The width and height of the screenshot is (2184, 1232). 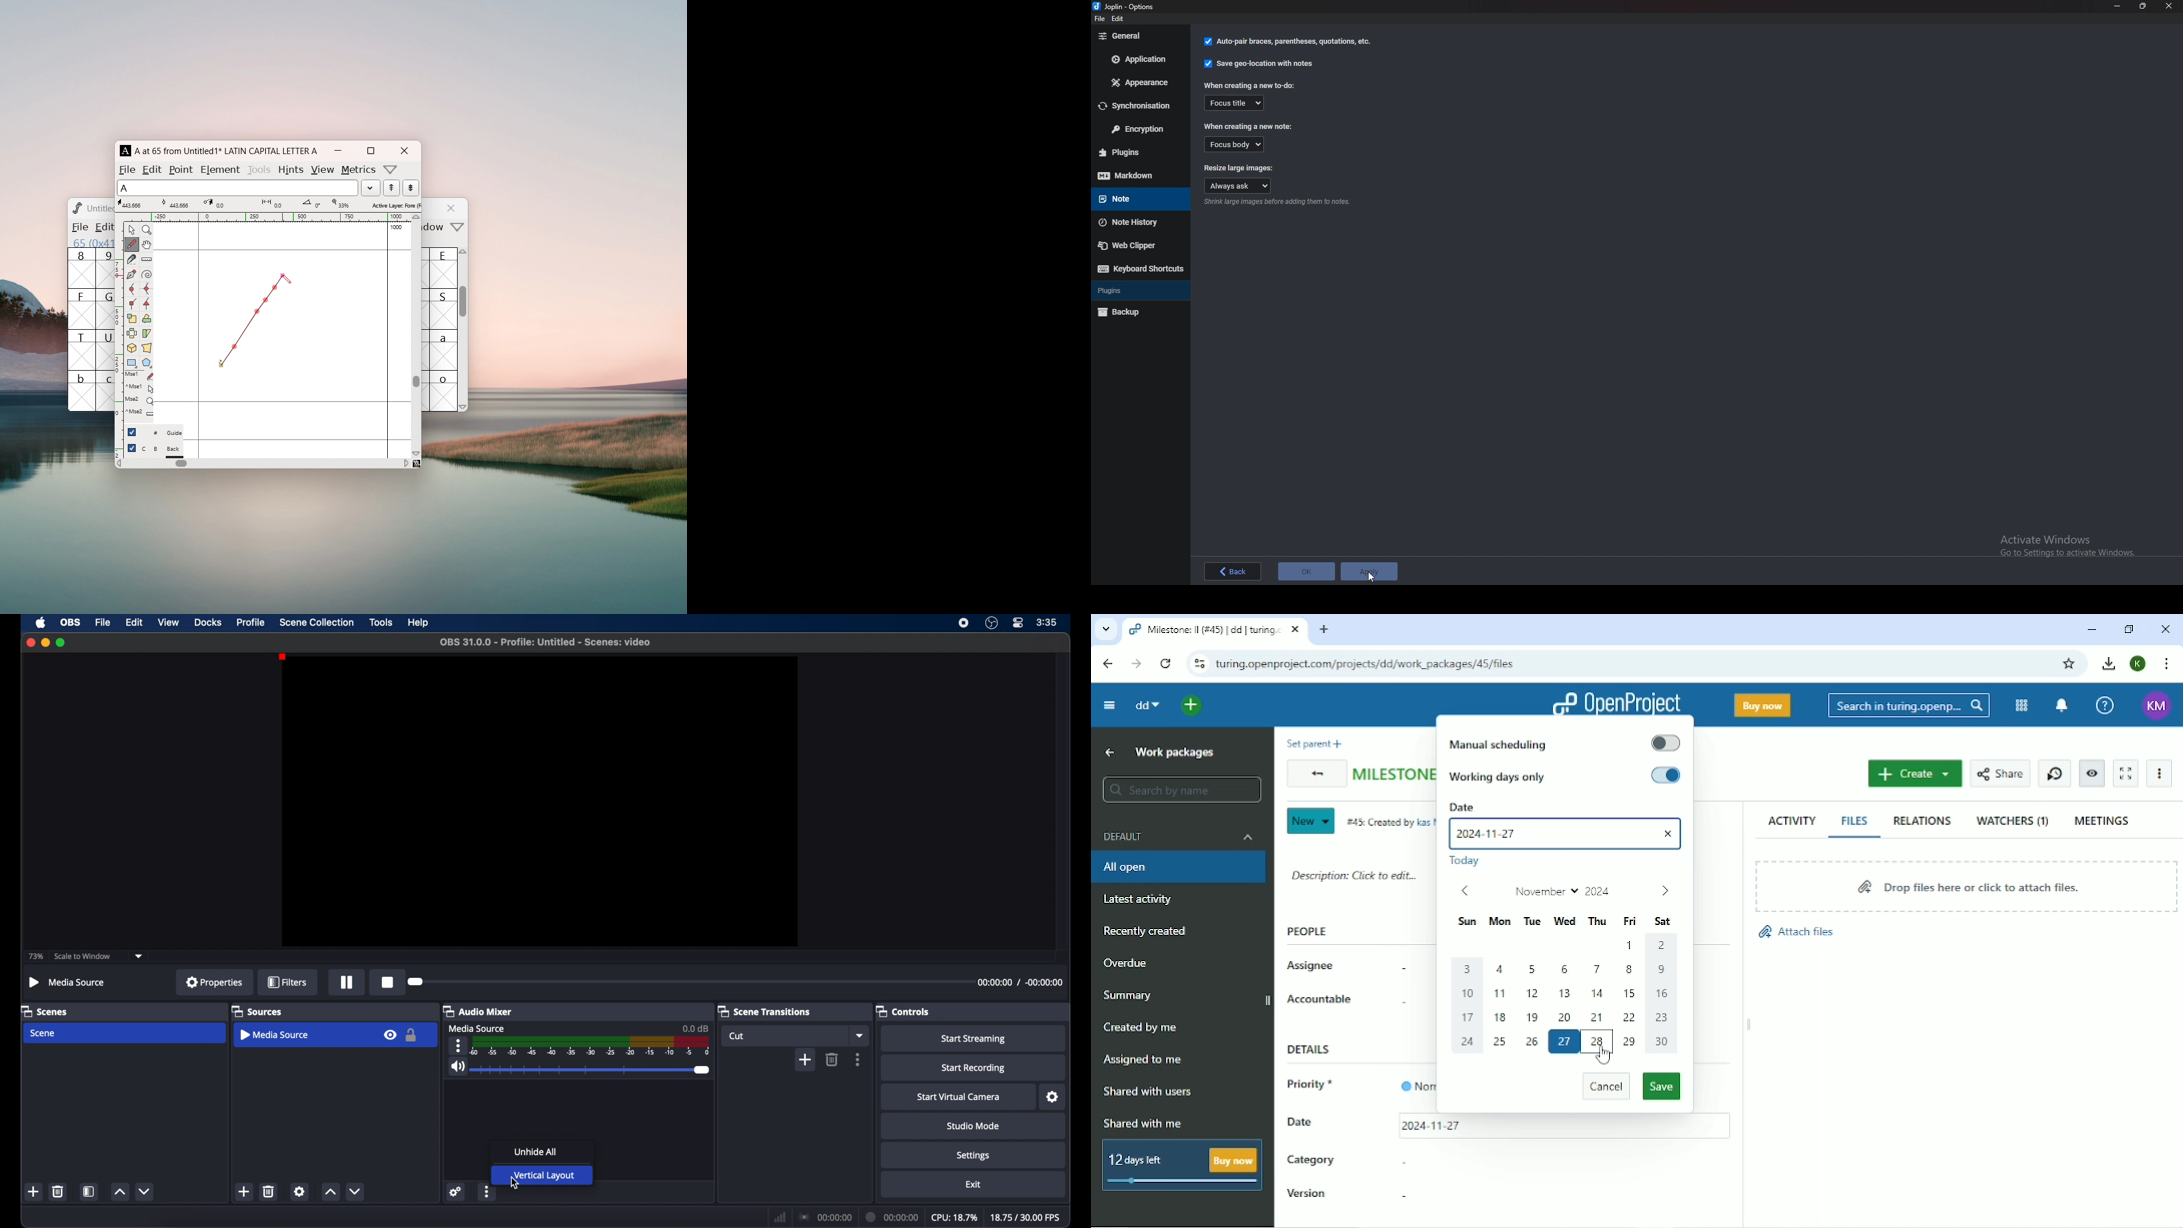 I want to click on Search, so click(x=1908, y=706).